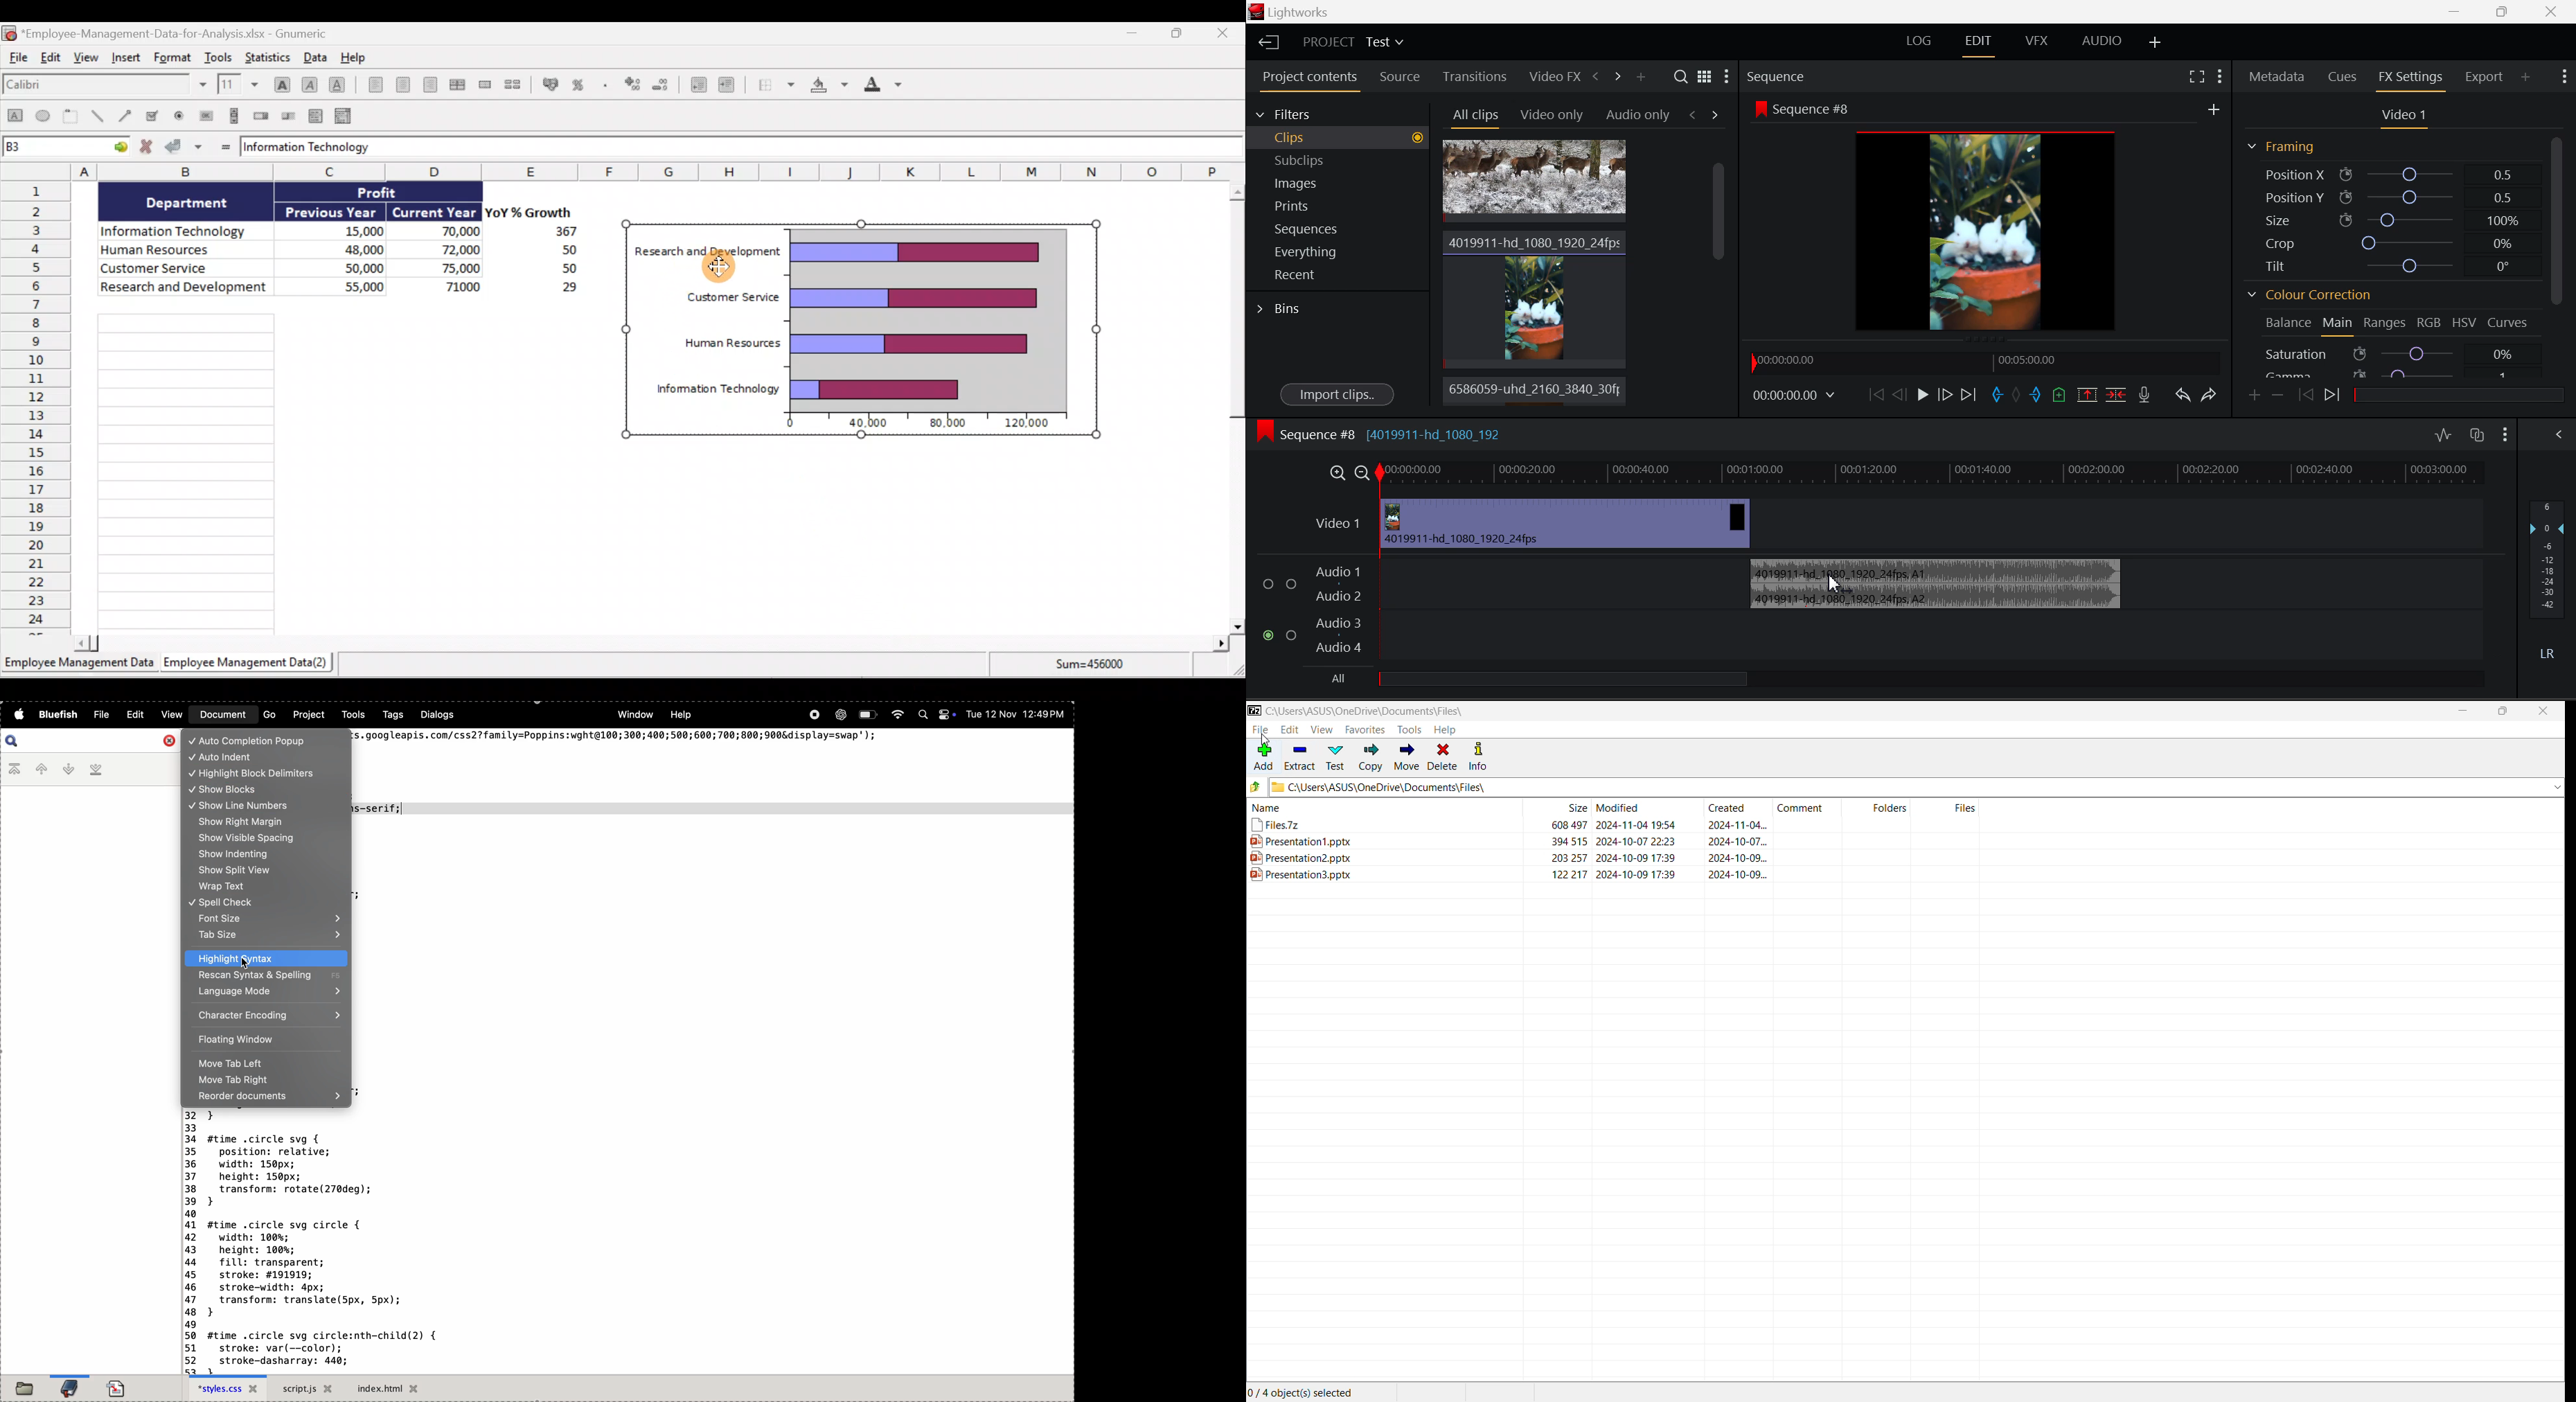 This screenshot has width=2576, height=1428. I want to click on Previous keyframe, so click(2304, 395).